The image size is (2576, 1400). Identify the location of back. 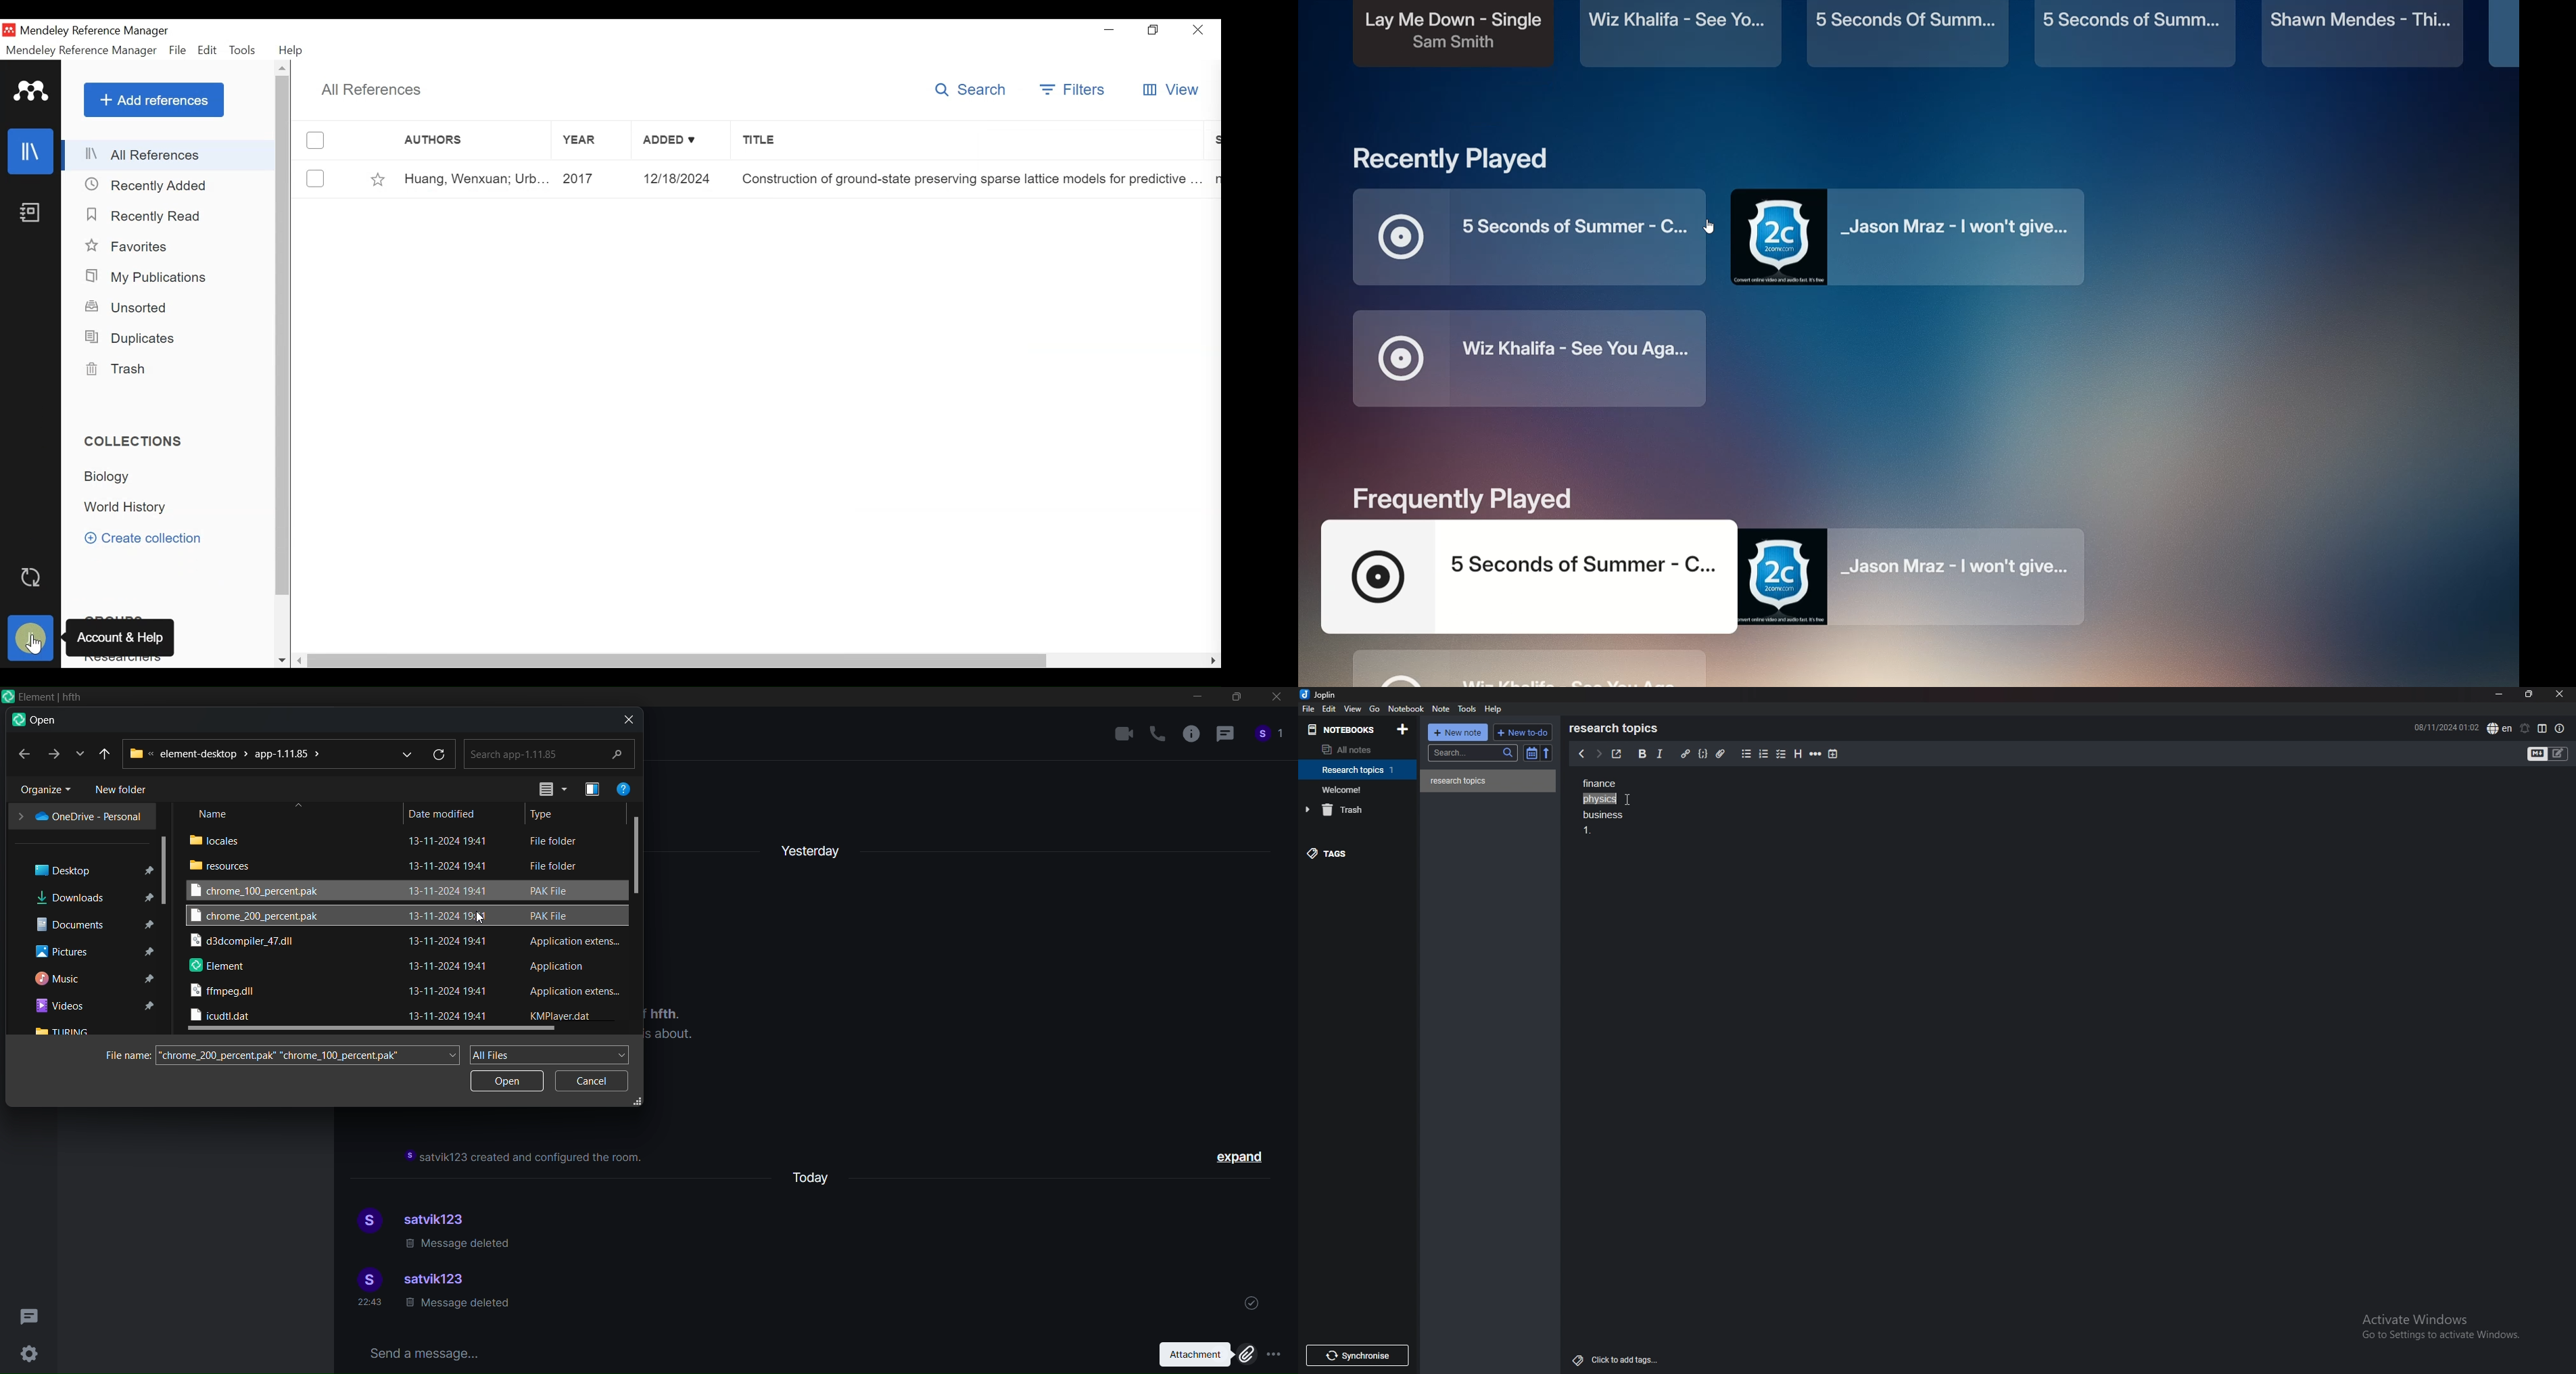
(22, 754).